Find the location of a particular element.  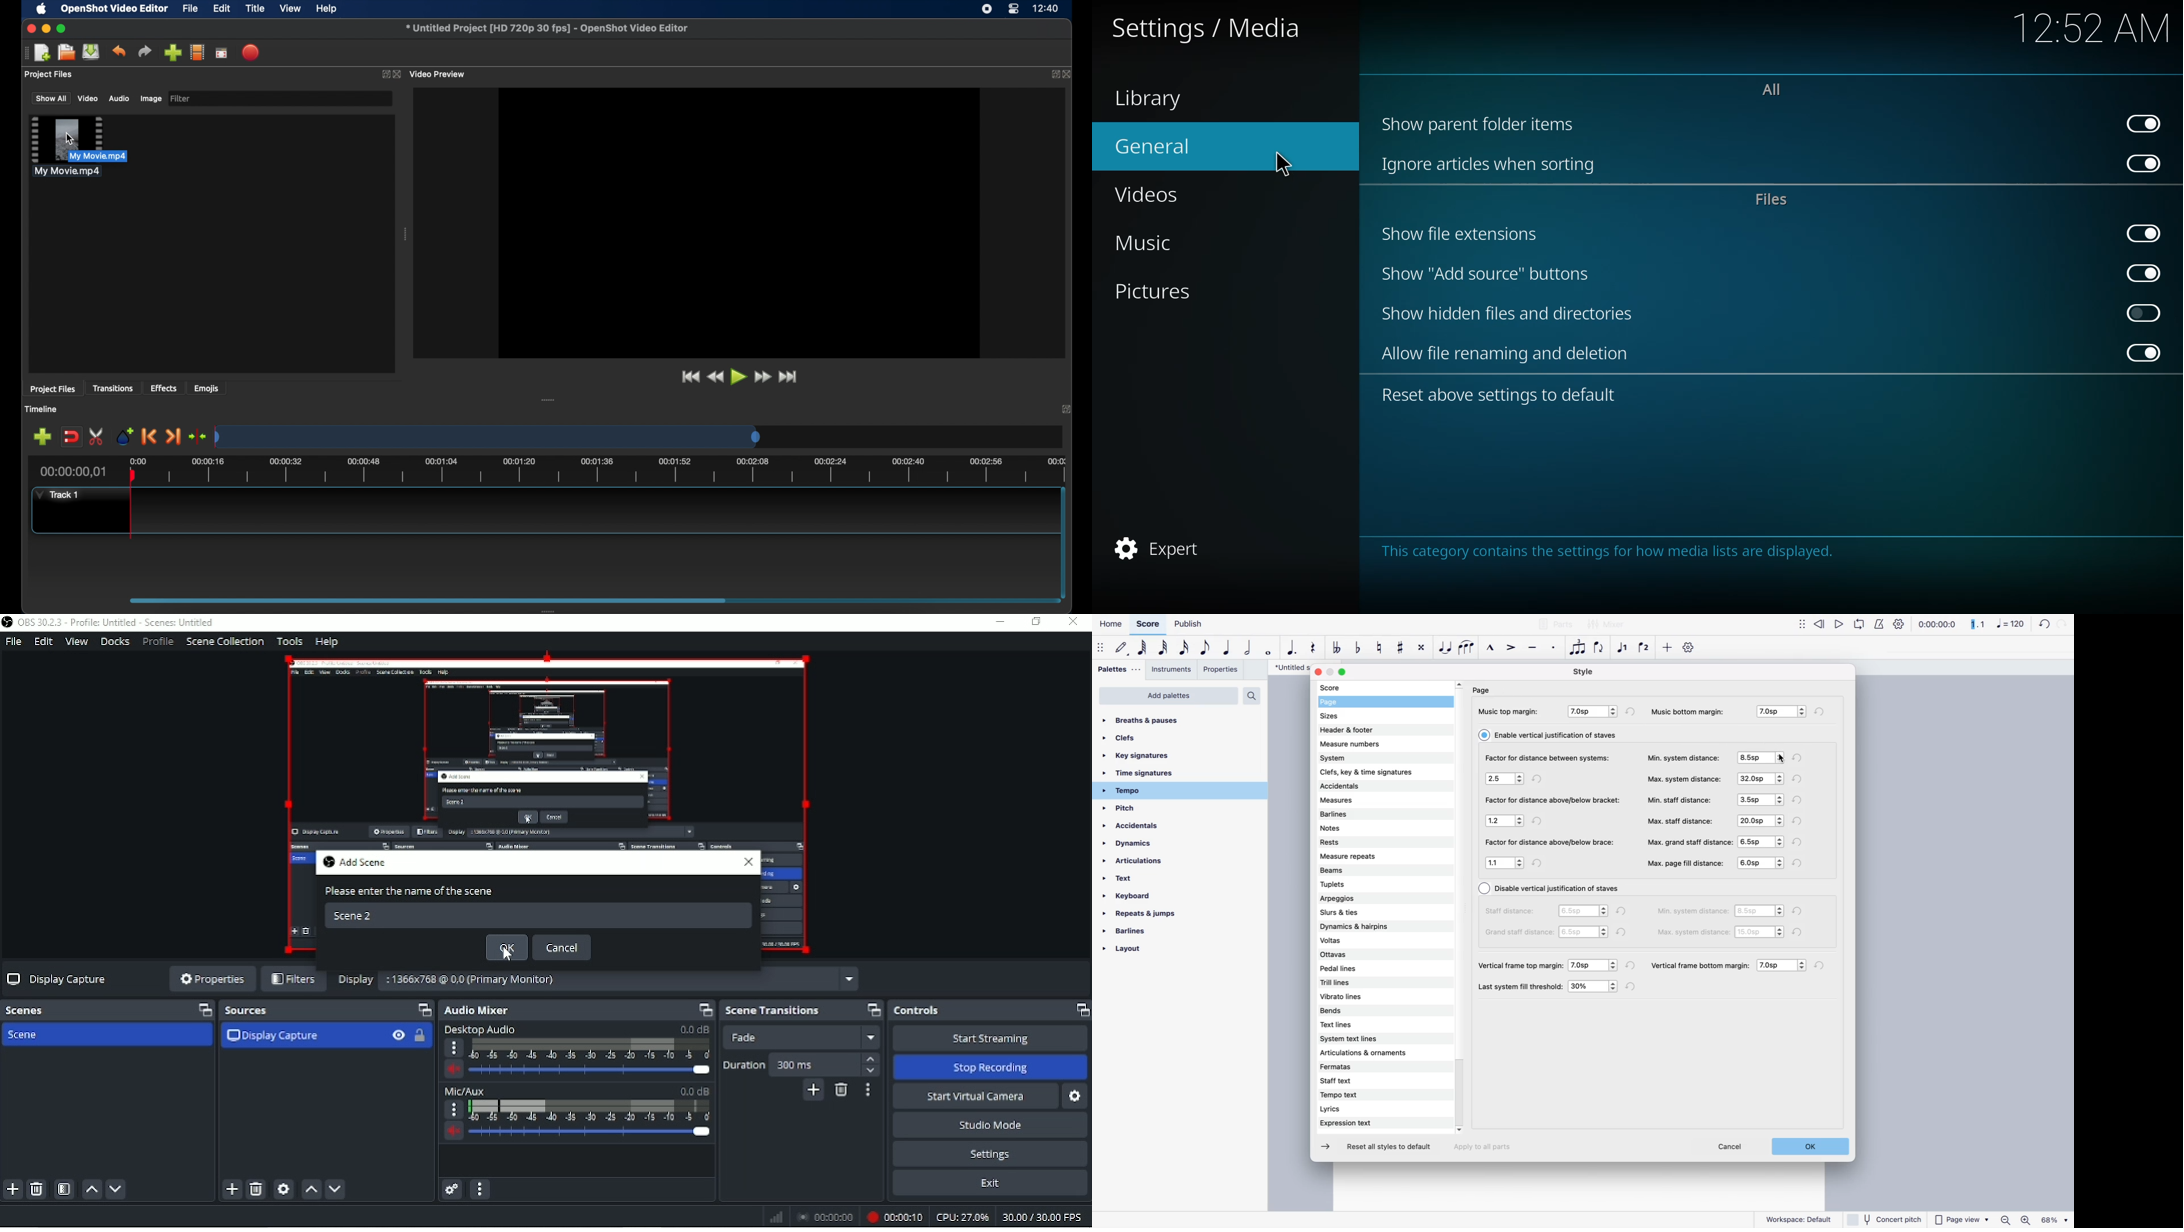

Remove configurable transition is located at coordinates (841, 1092).